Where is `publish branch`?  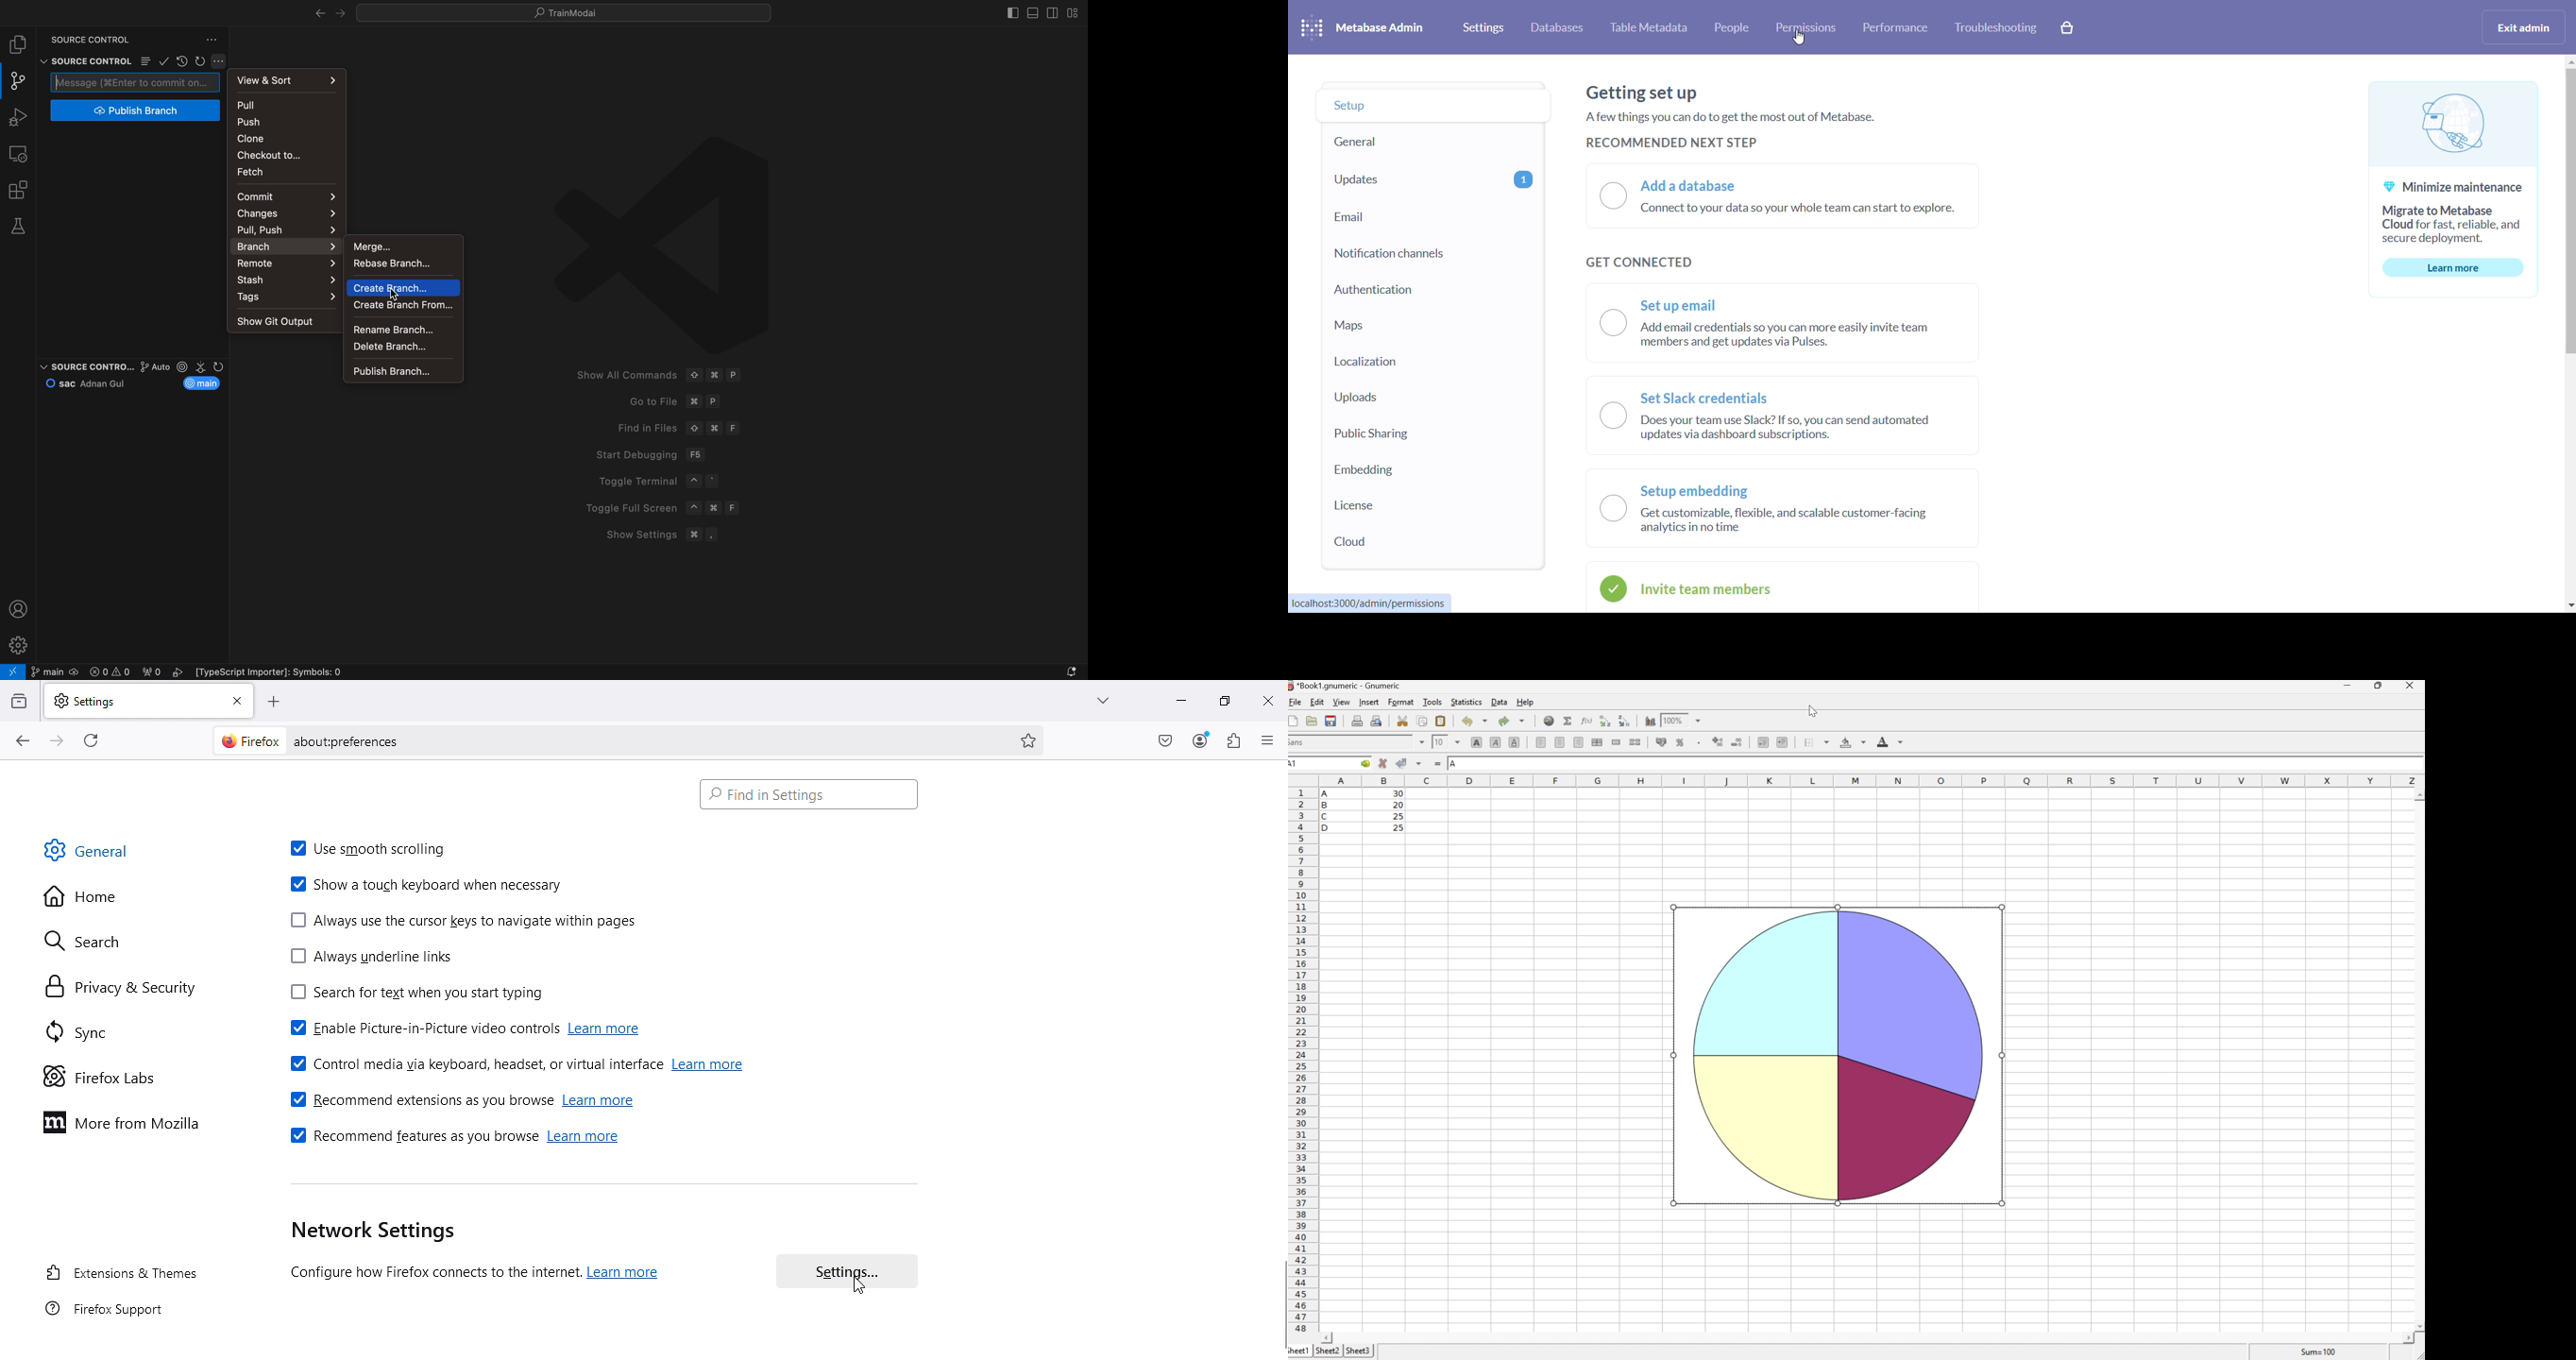
publish branch is located at coordinates (134, 111).